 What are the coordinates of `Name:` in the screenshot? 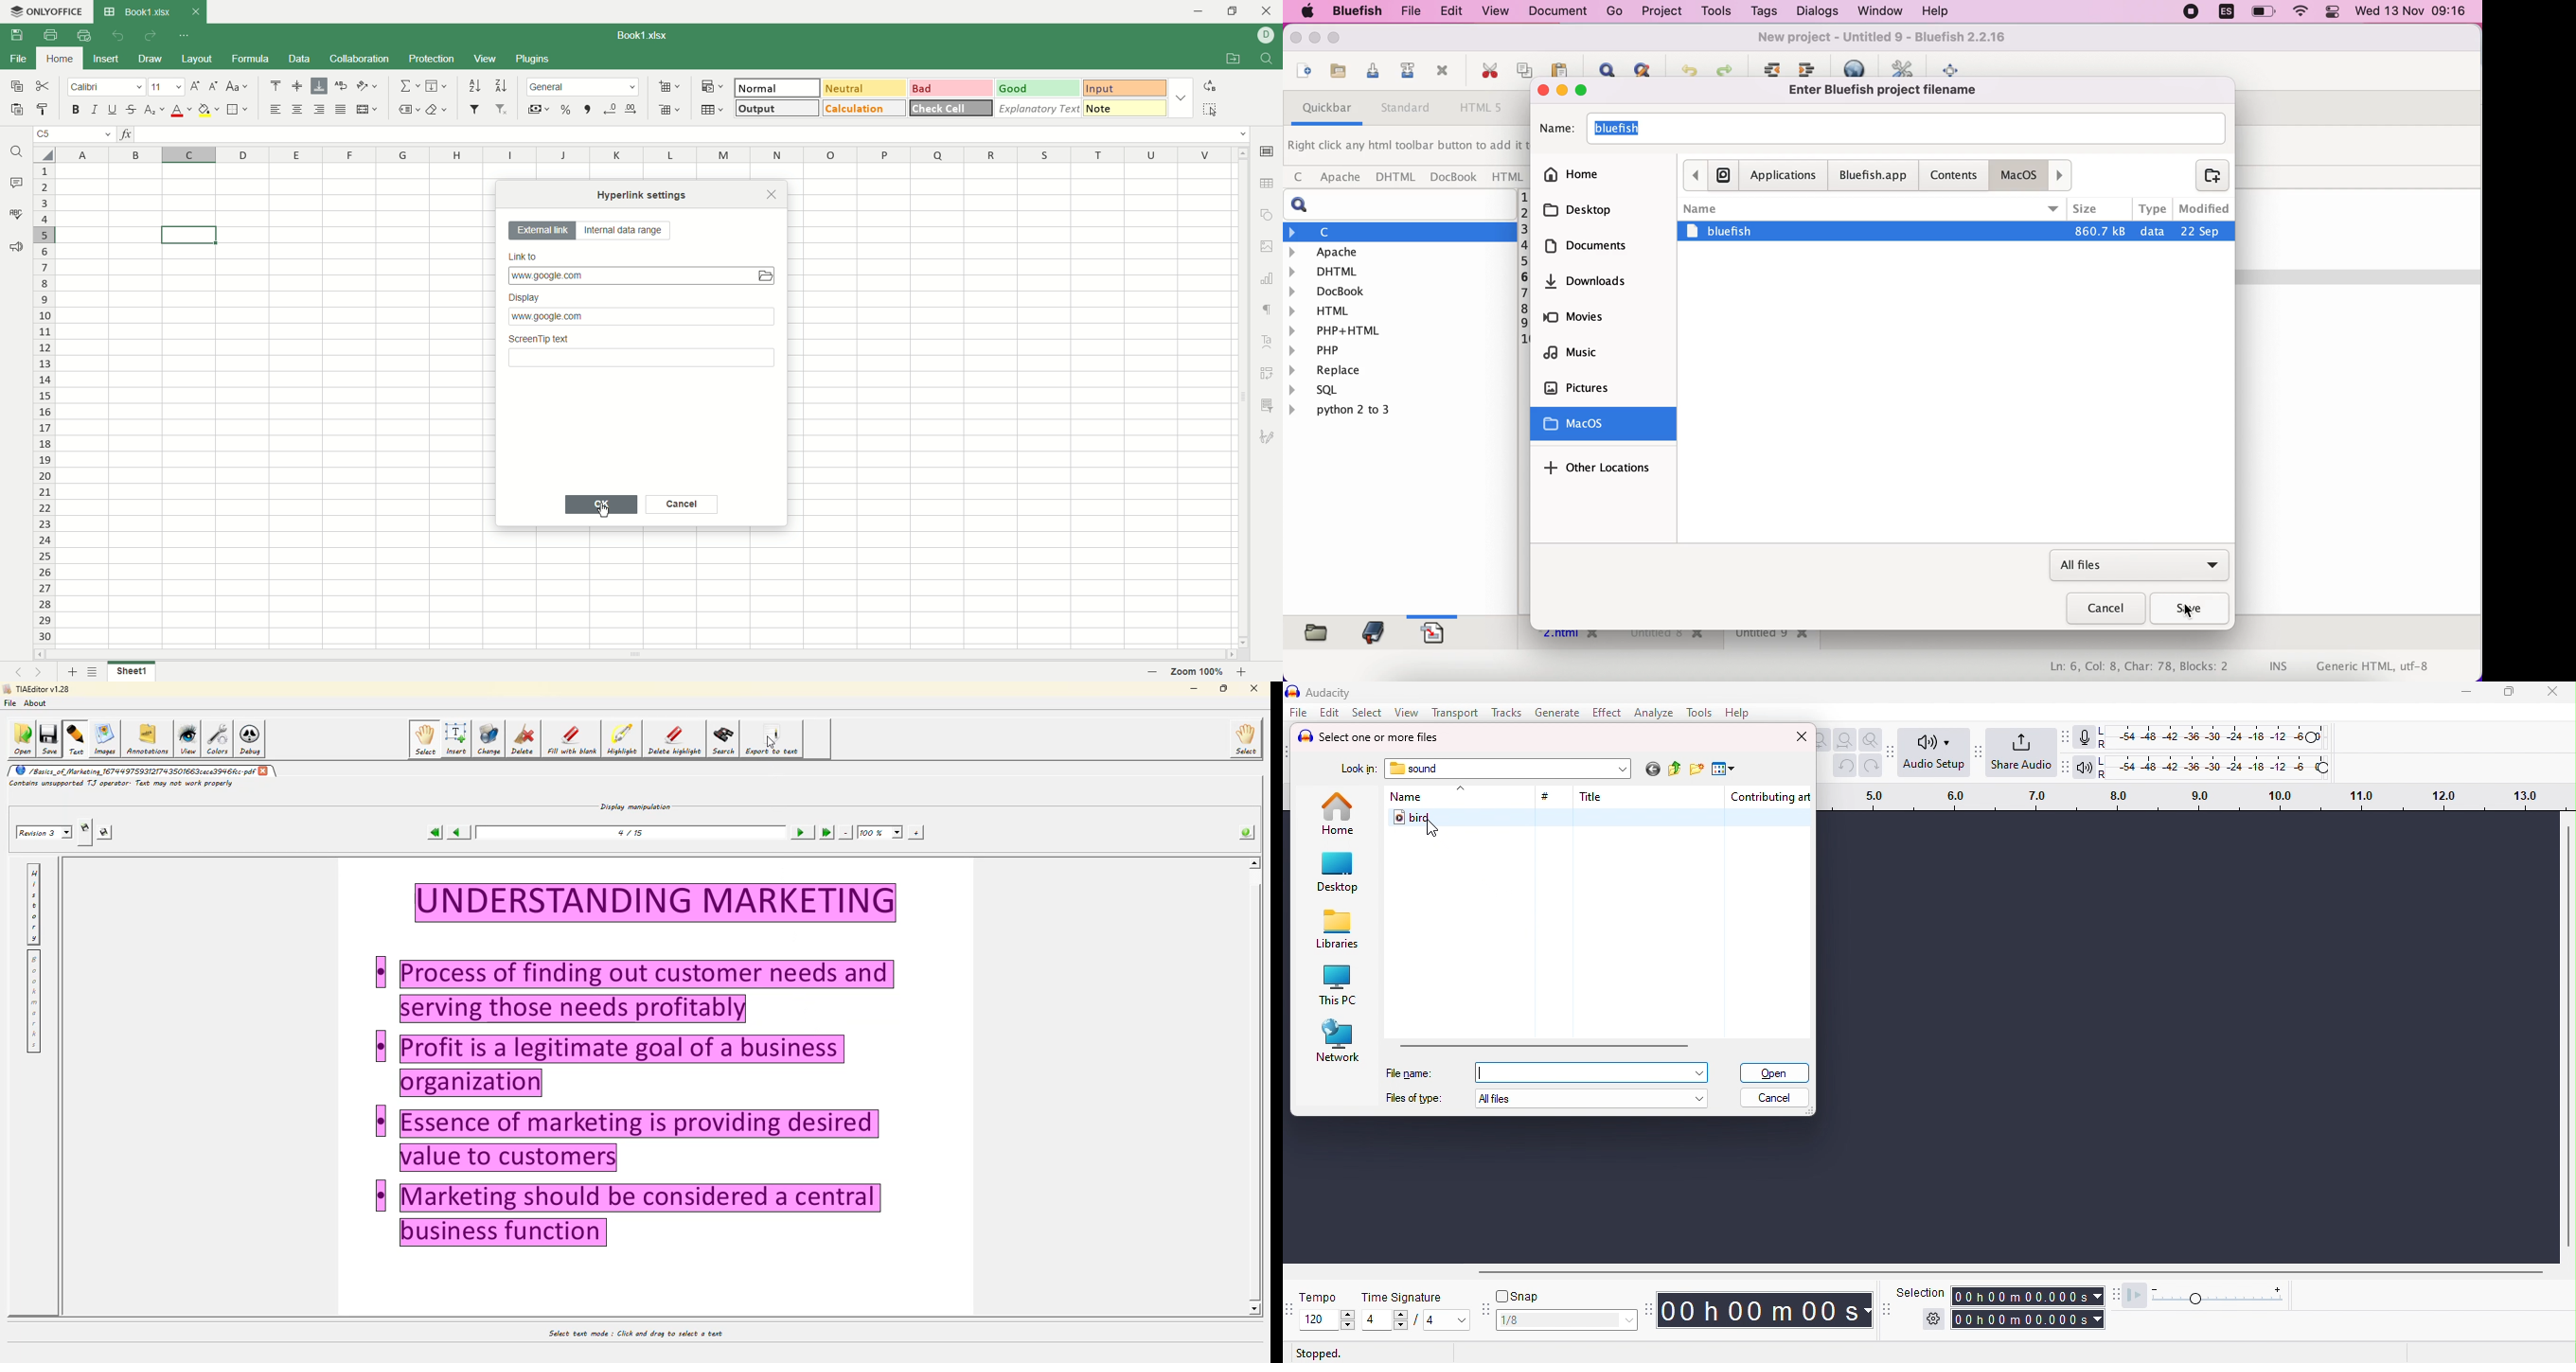 It's located at (1556, 129).